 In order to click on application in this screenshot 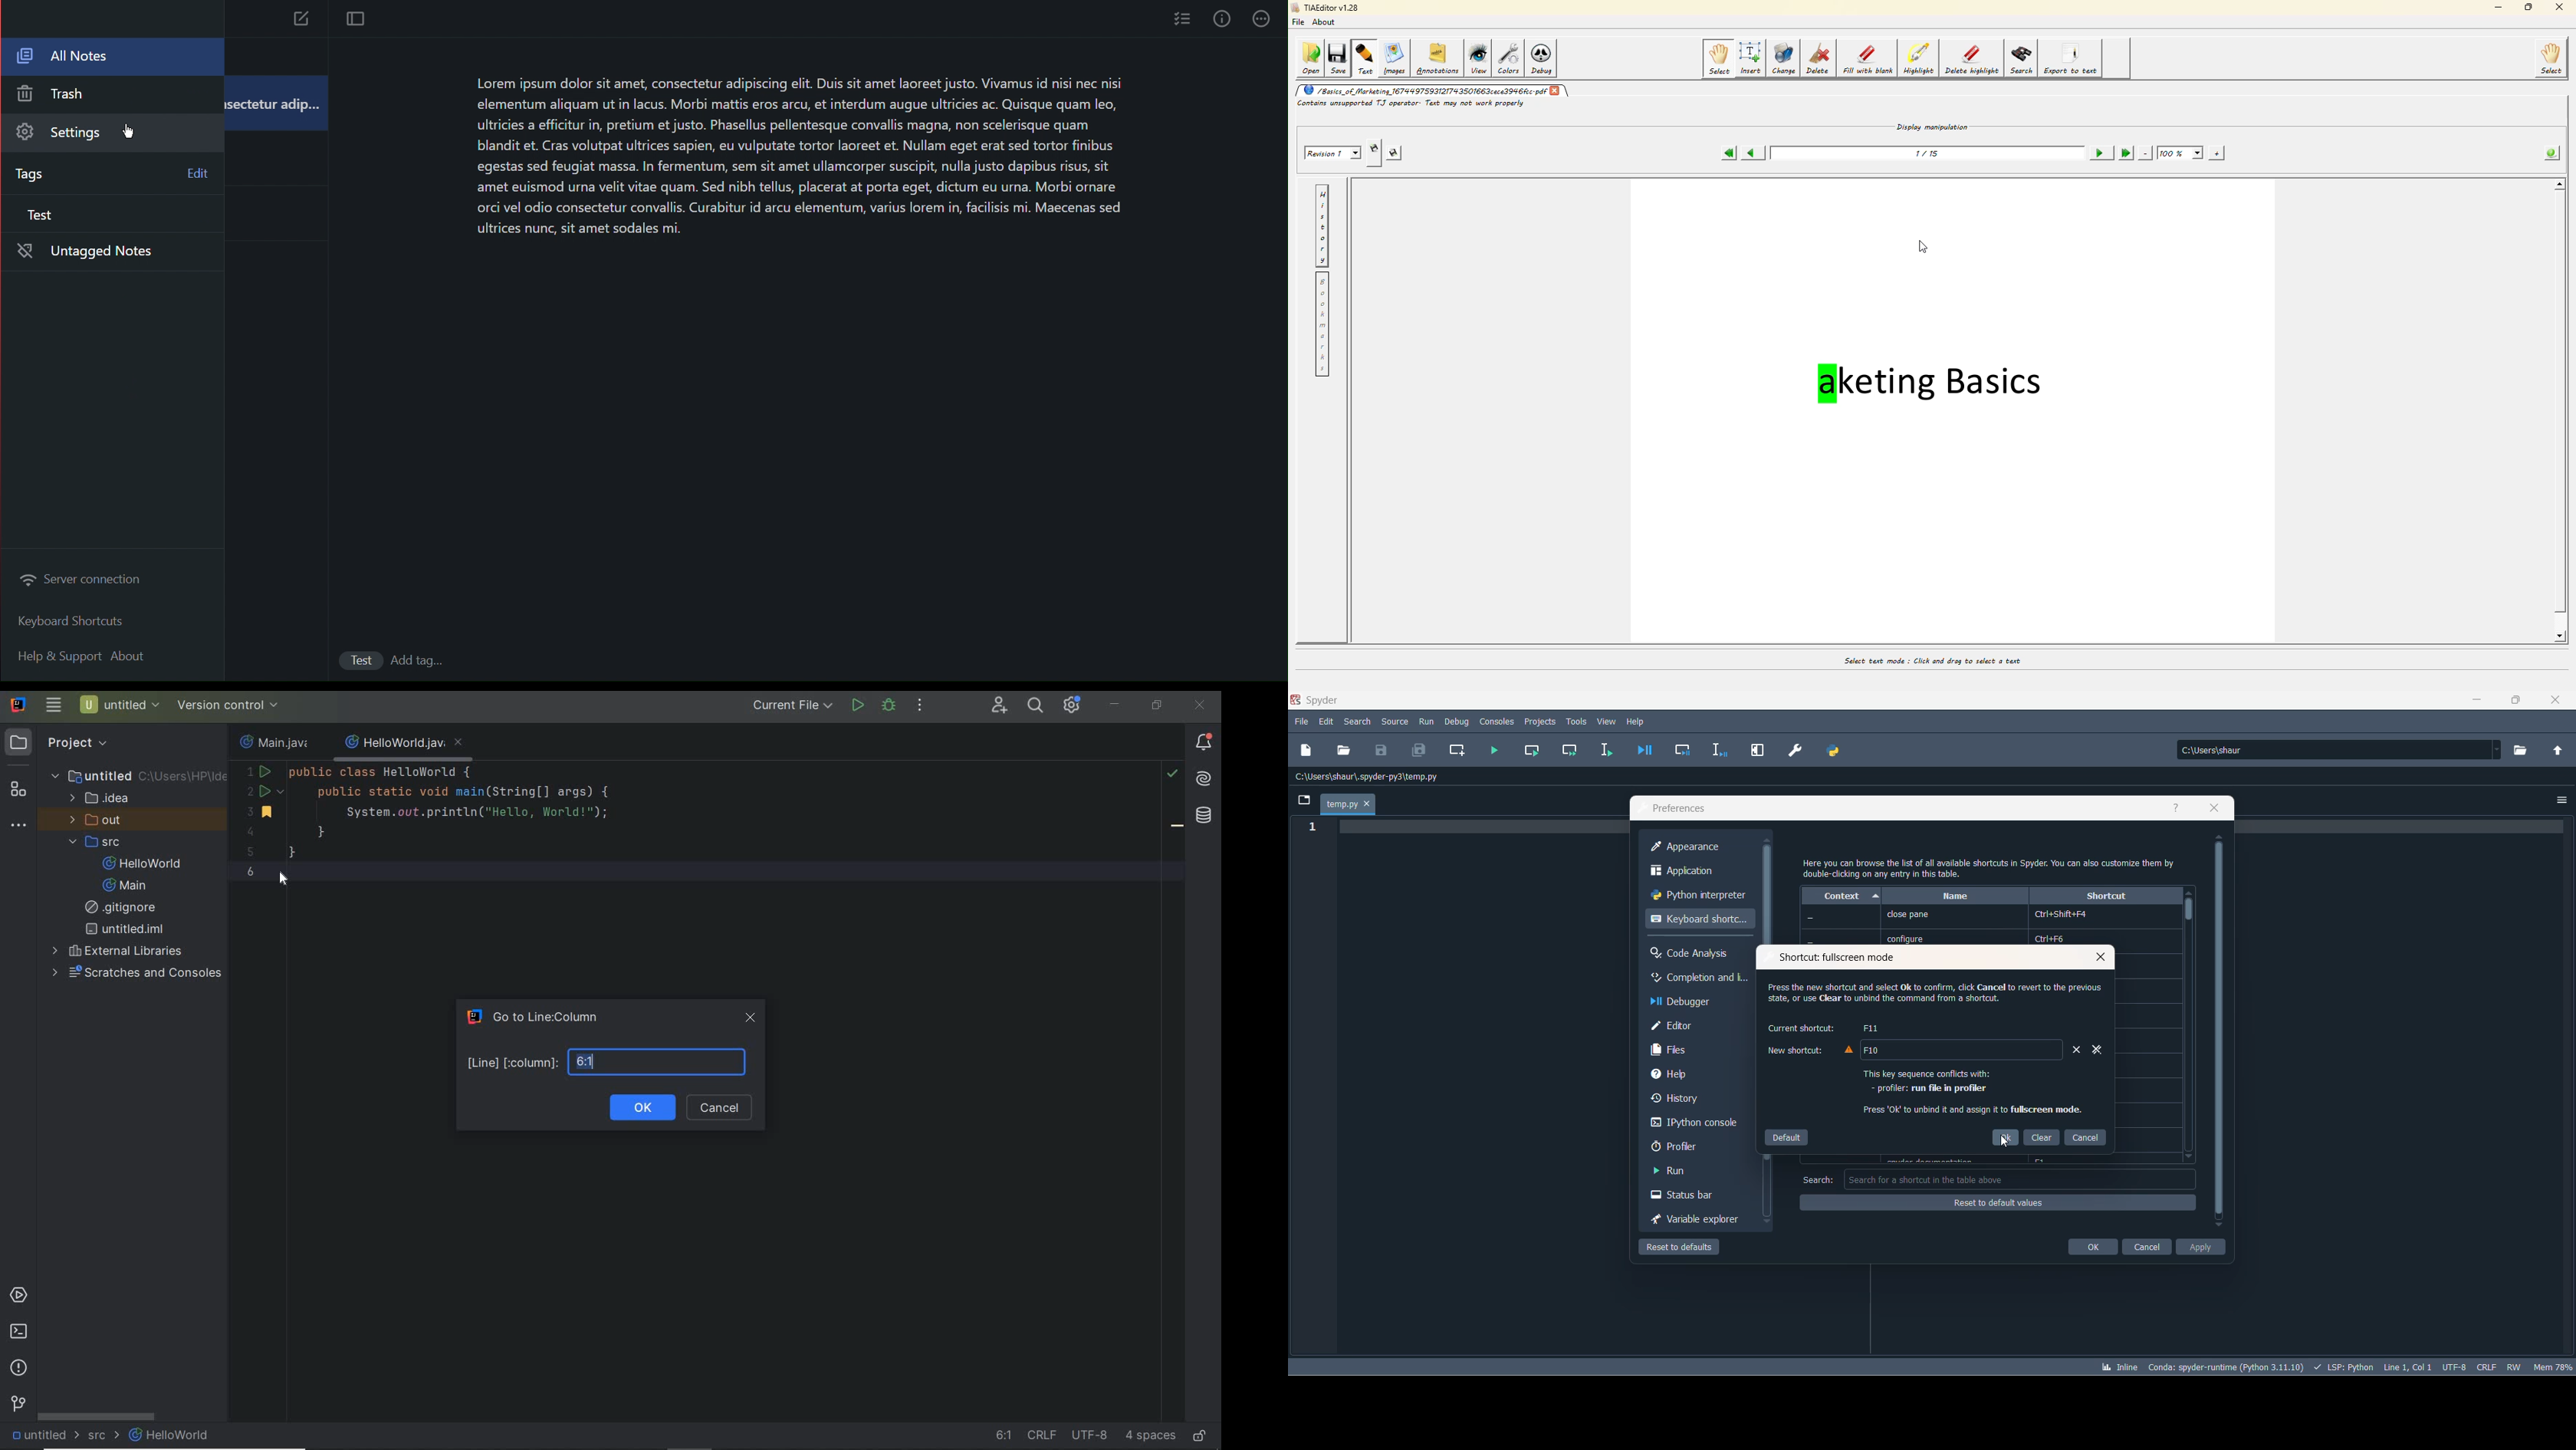, I will do `click(1698, 872)`.